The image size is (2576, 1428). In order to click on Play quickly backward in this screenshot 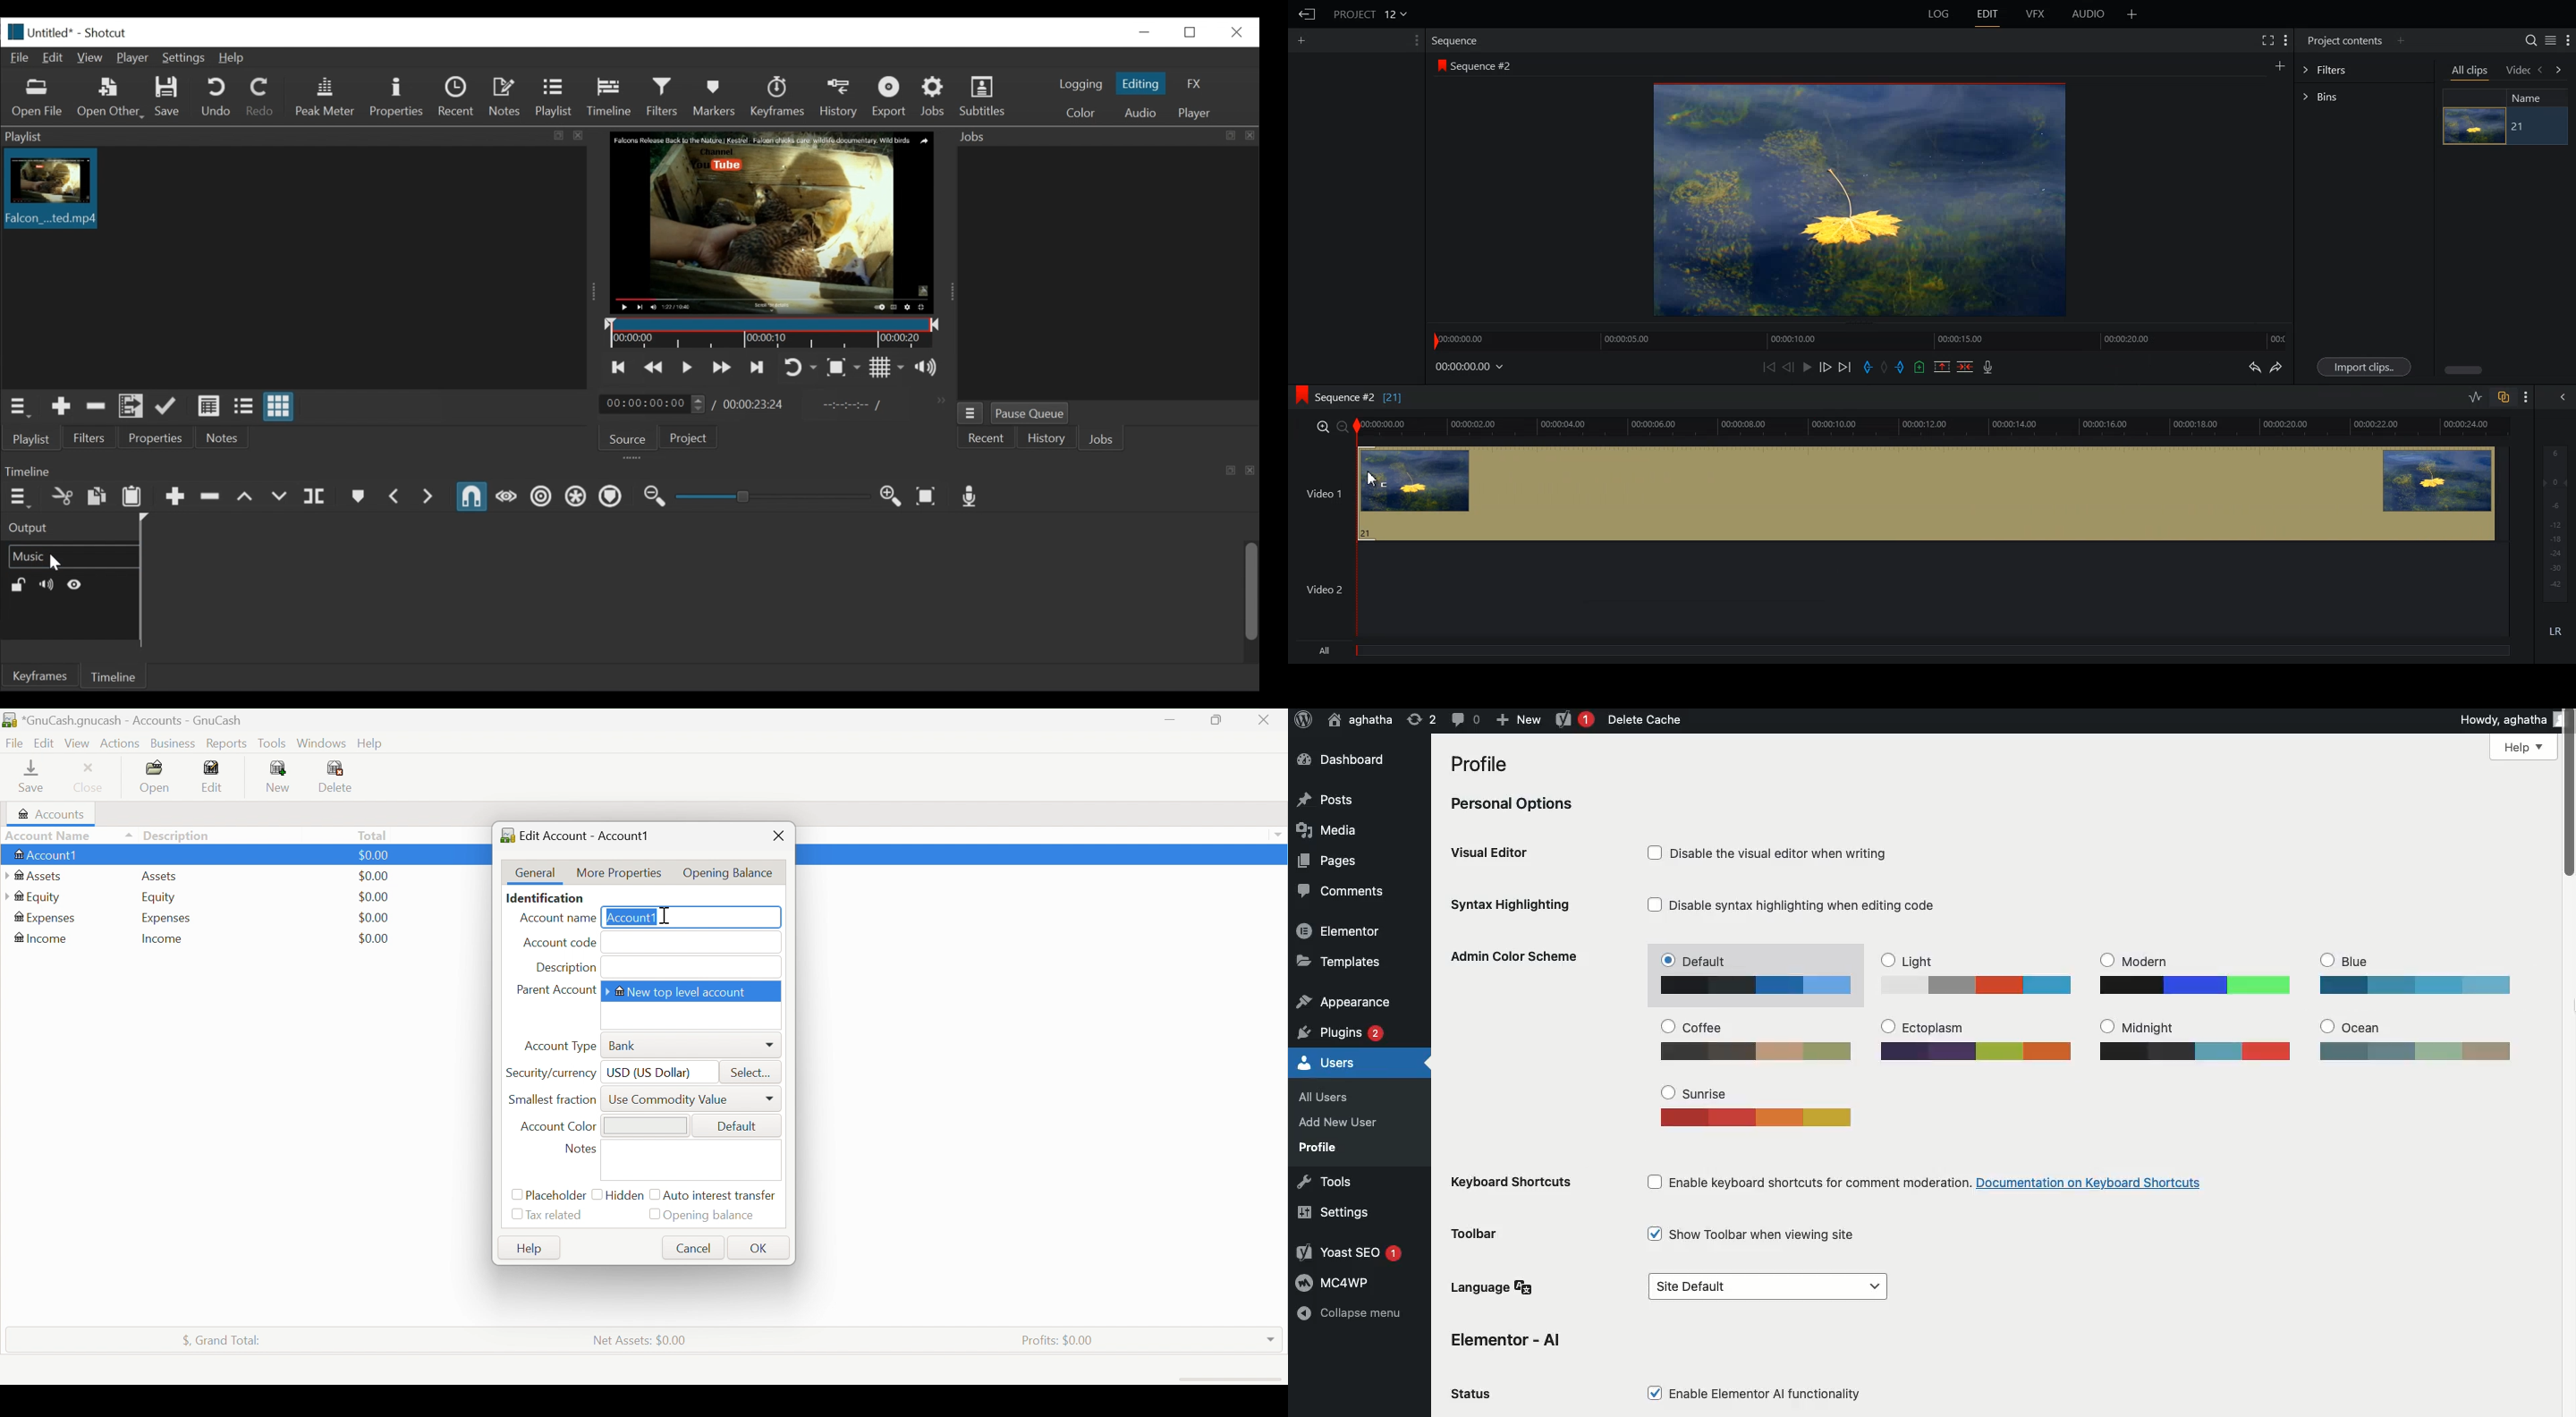, I will do `click(655, 367)`.